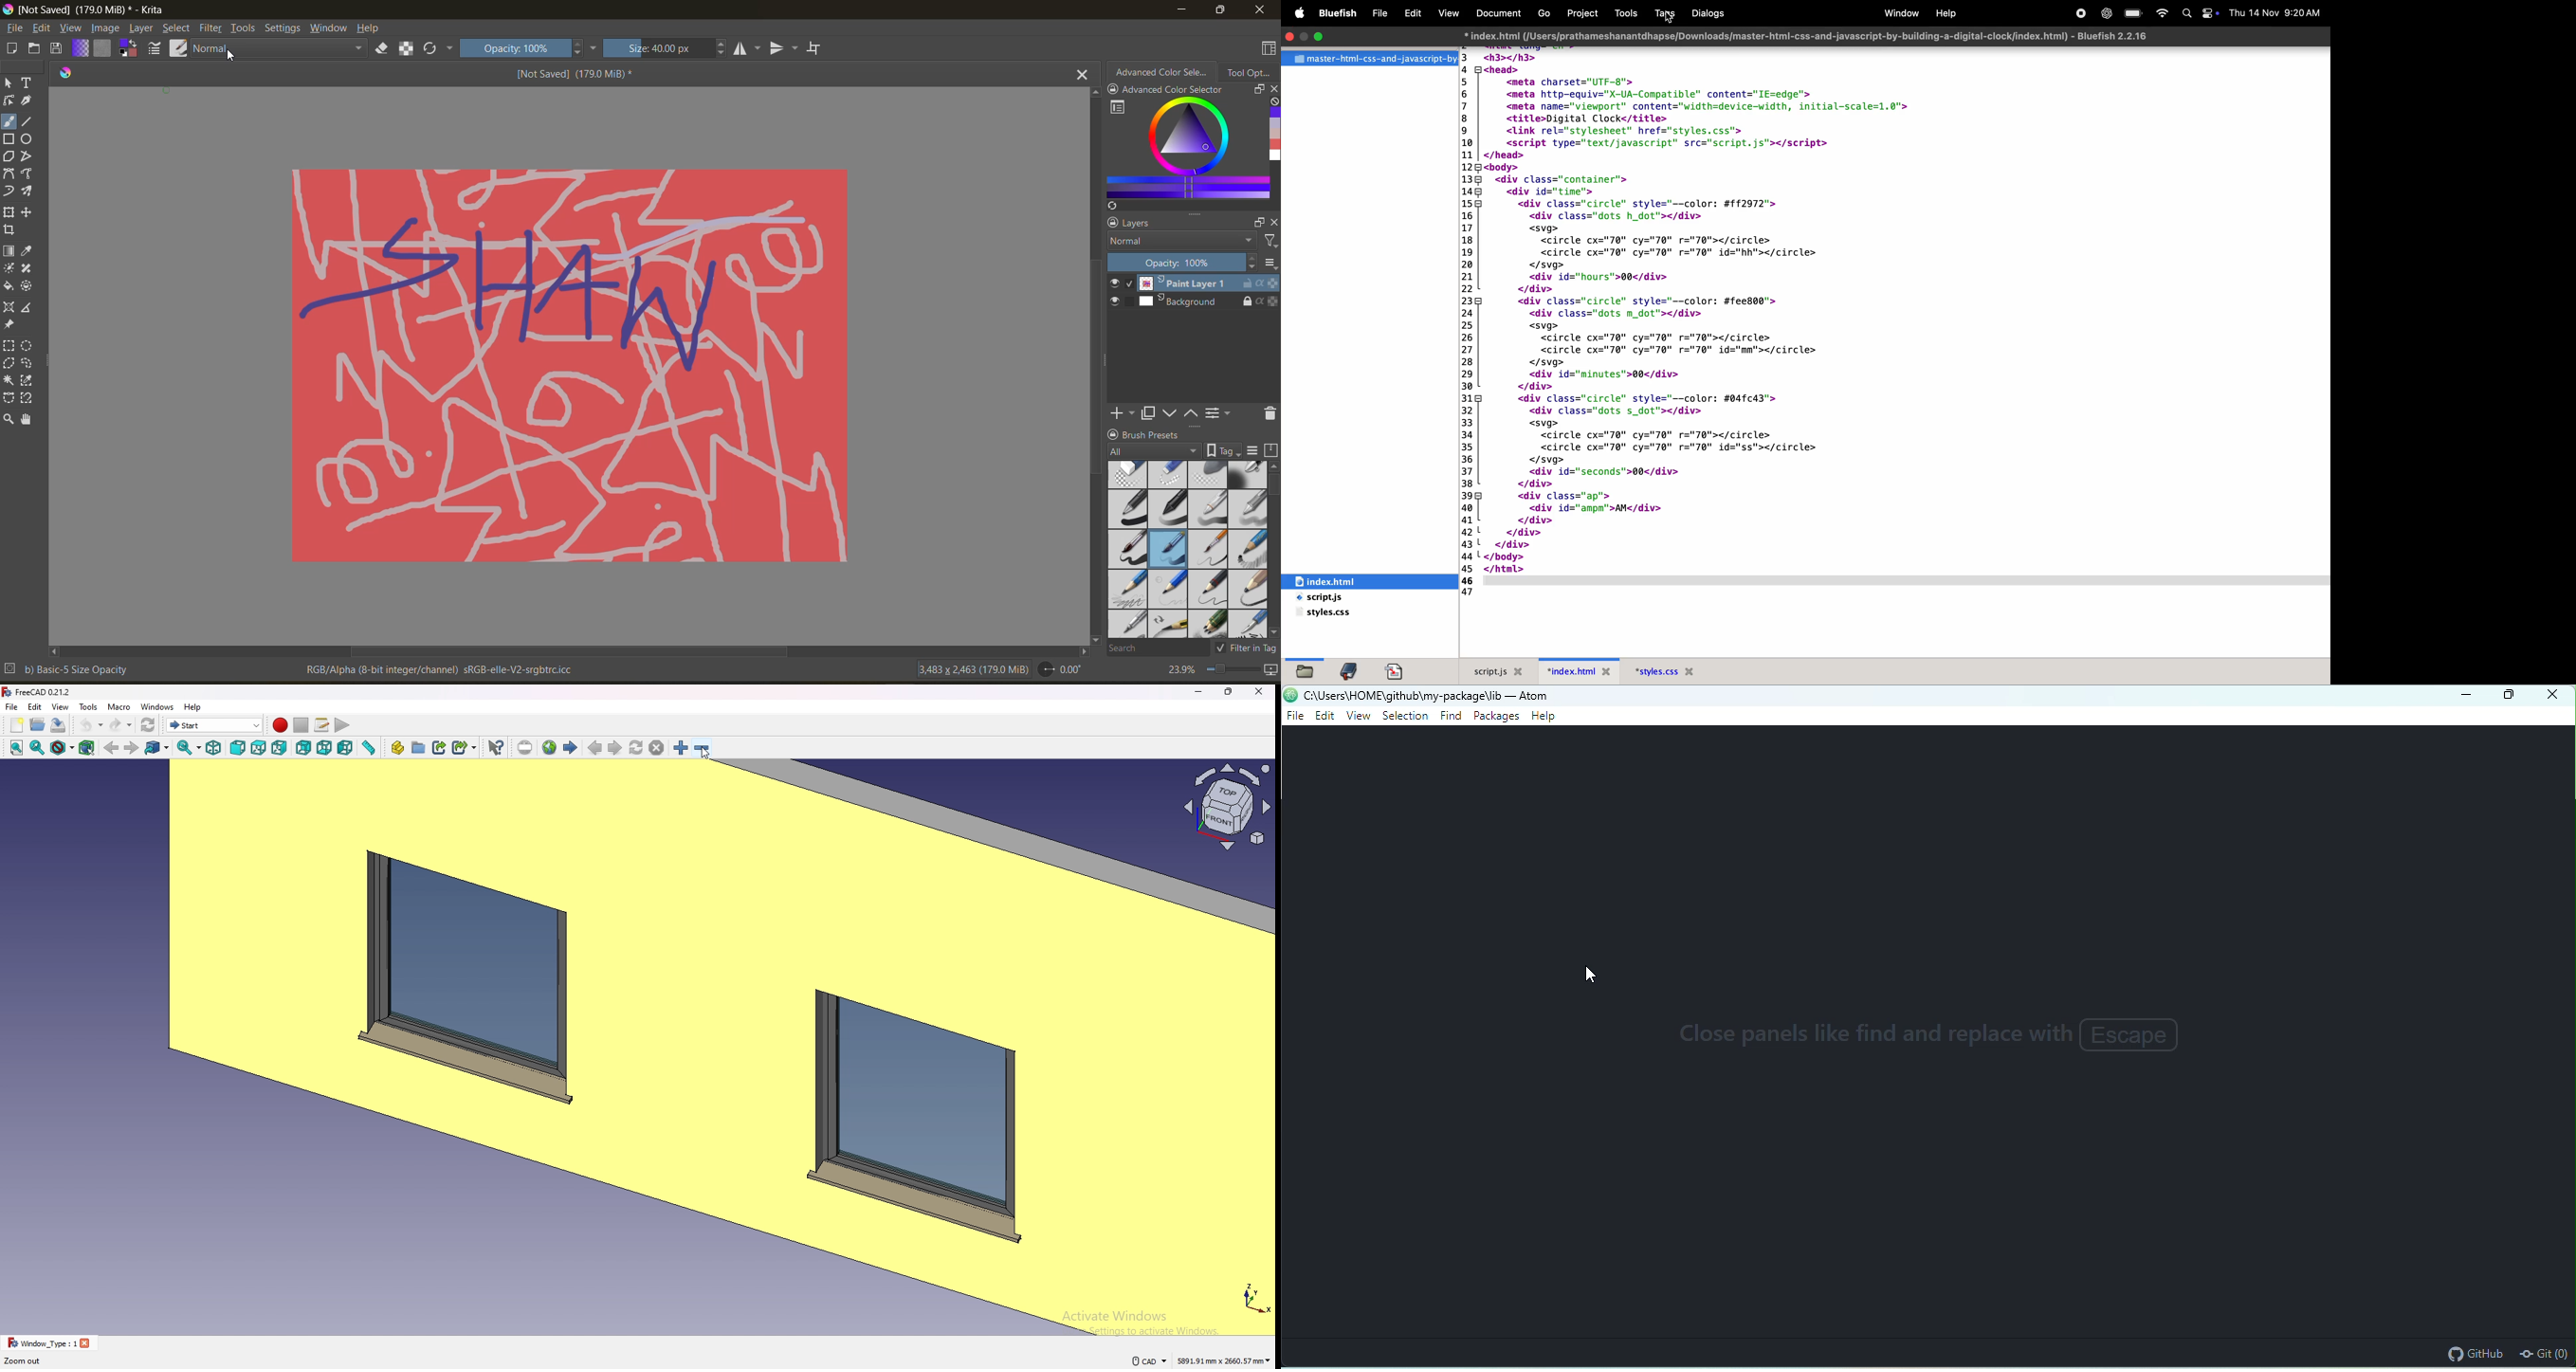 This screenshot has width=2576, height=1372. Describe the element at coordinates (1308, 670) in the screenshot. I see `file ` at that location.